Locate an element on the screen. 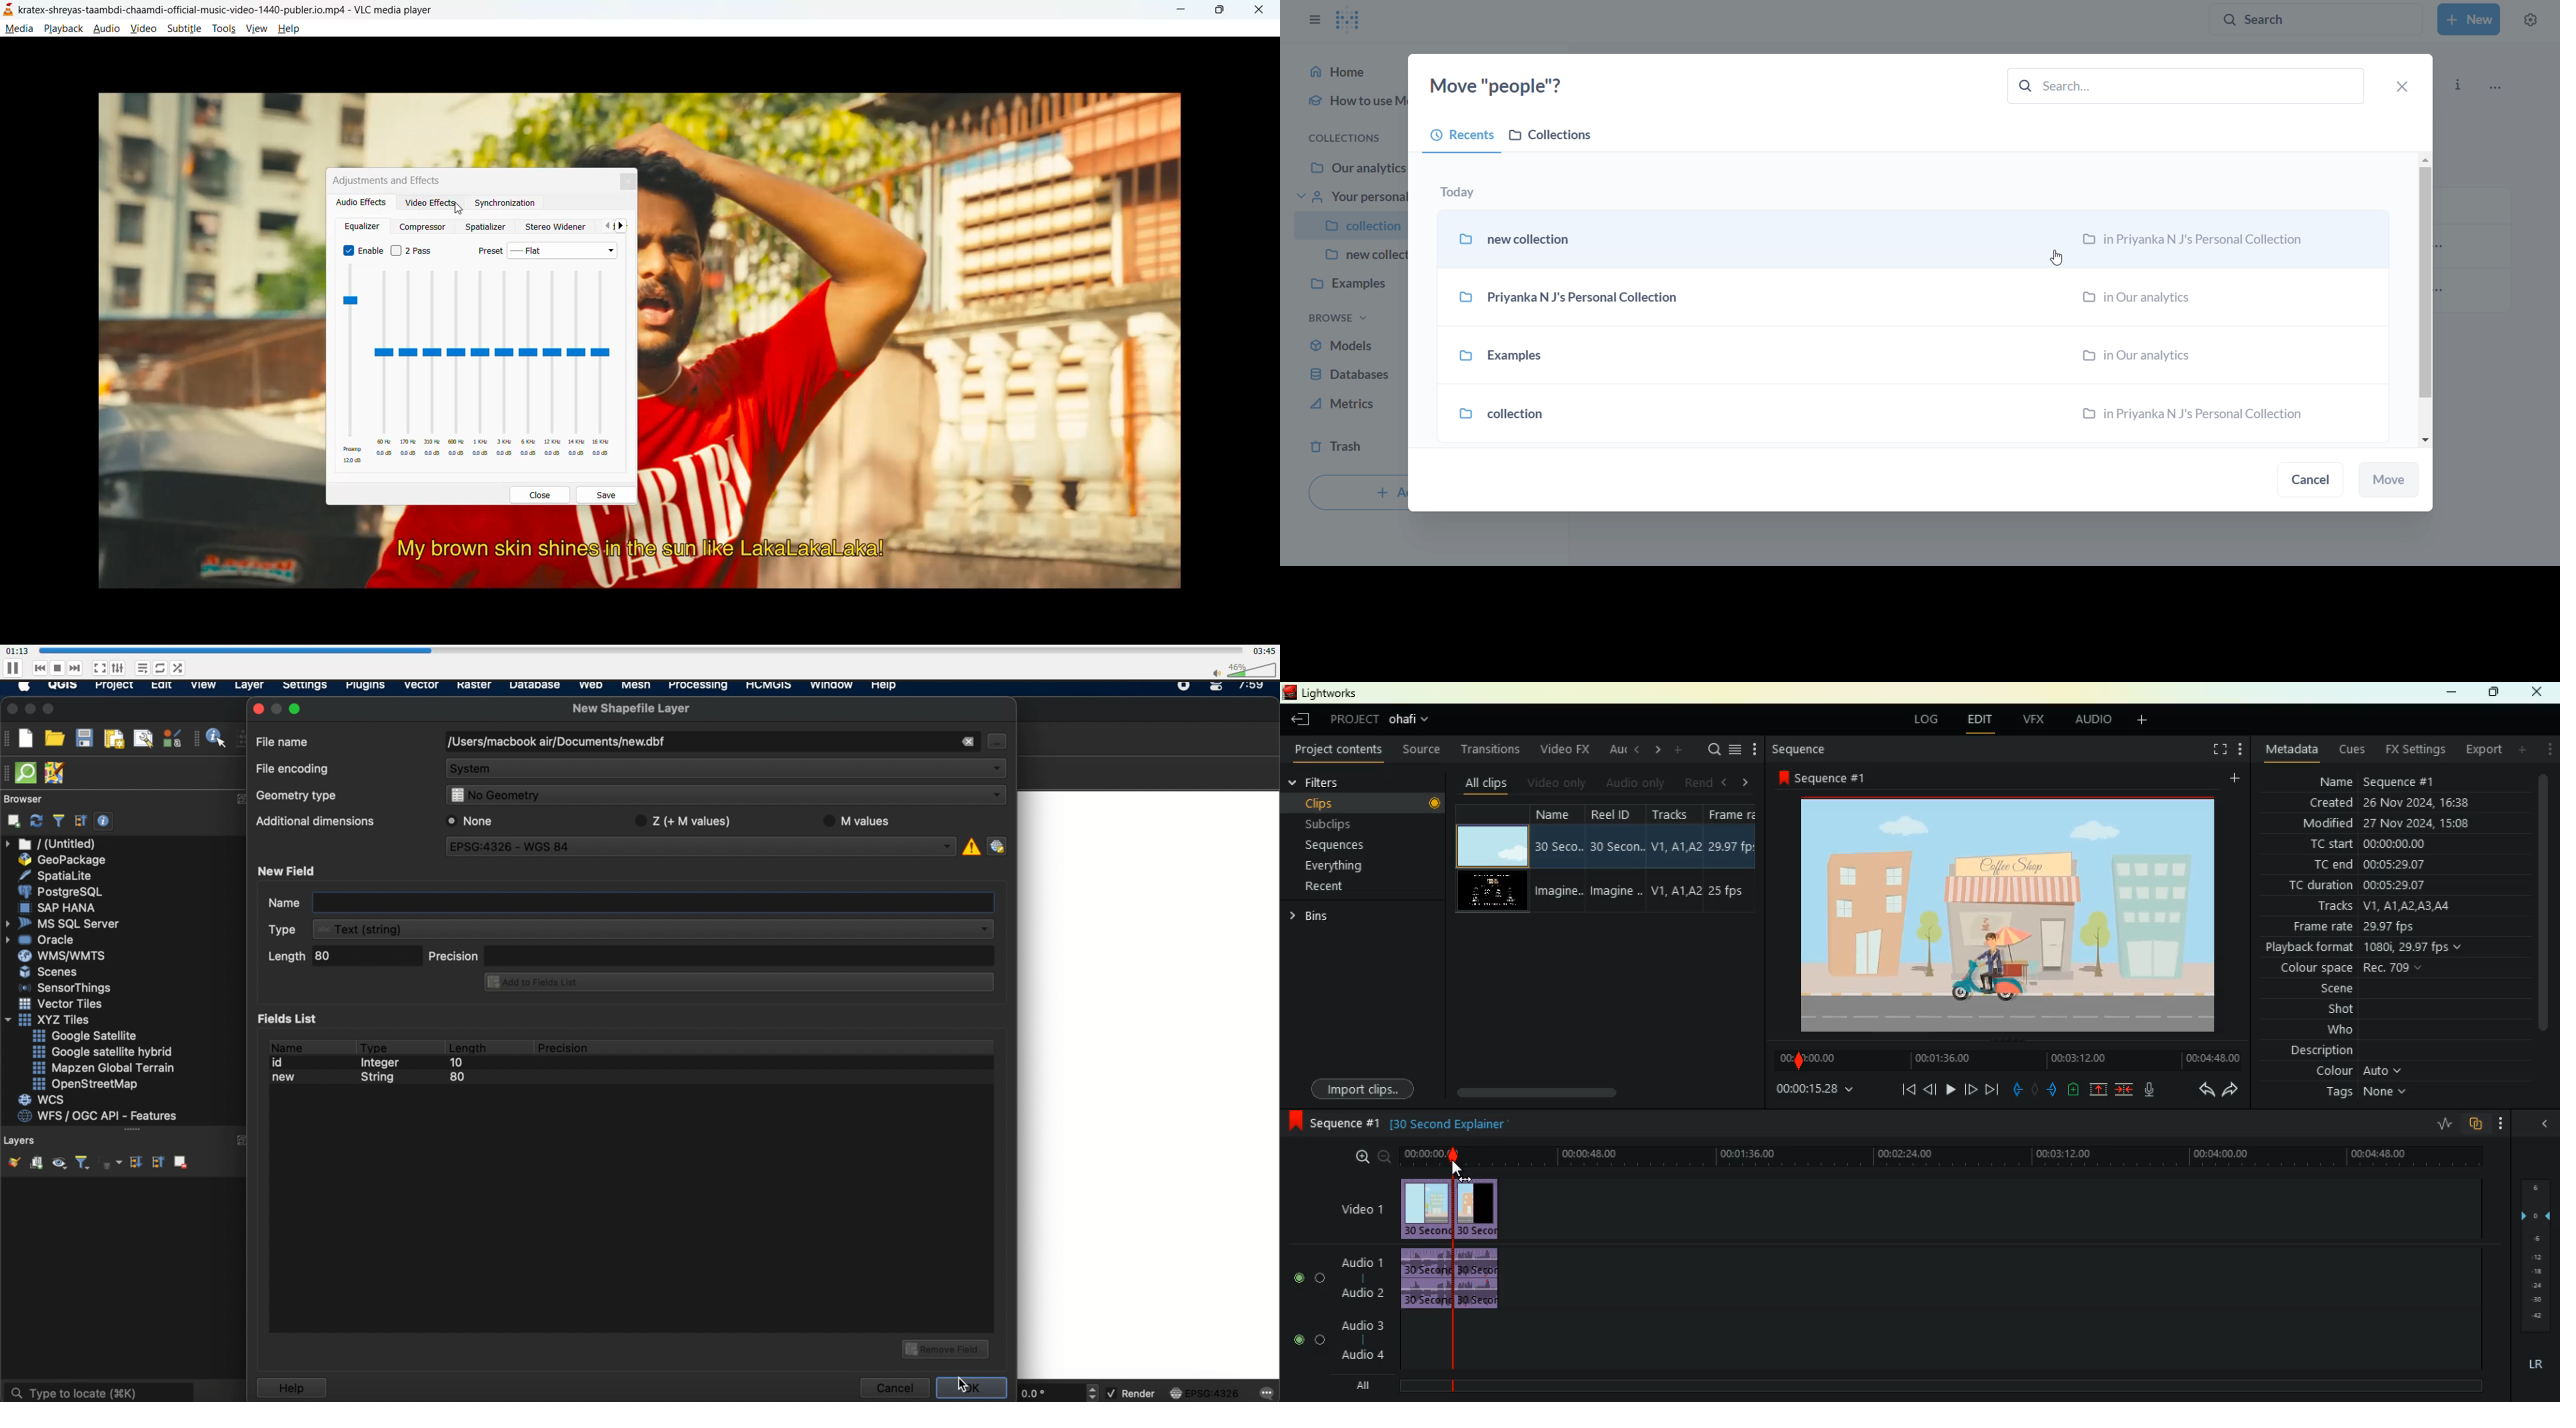  remove is located at coordinates (967, 742).